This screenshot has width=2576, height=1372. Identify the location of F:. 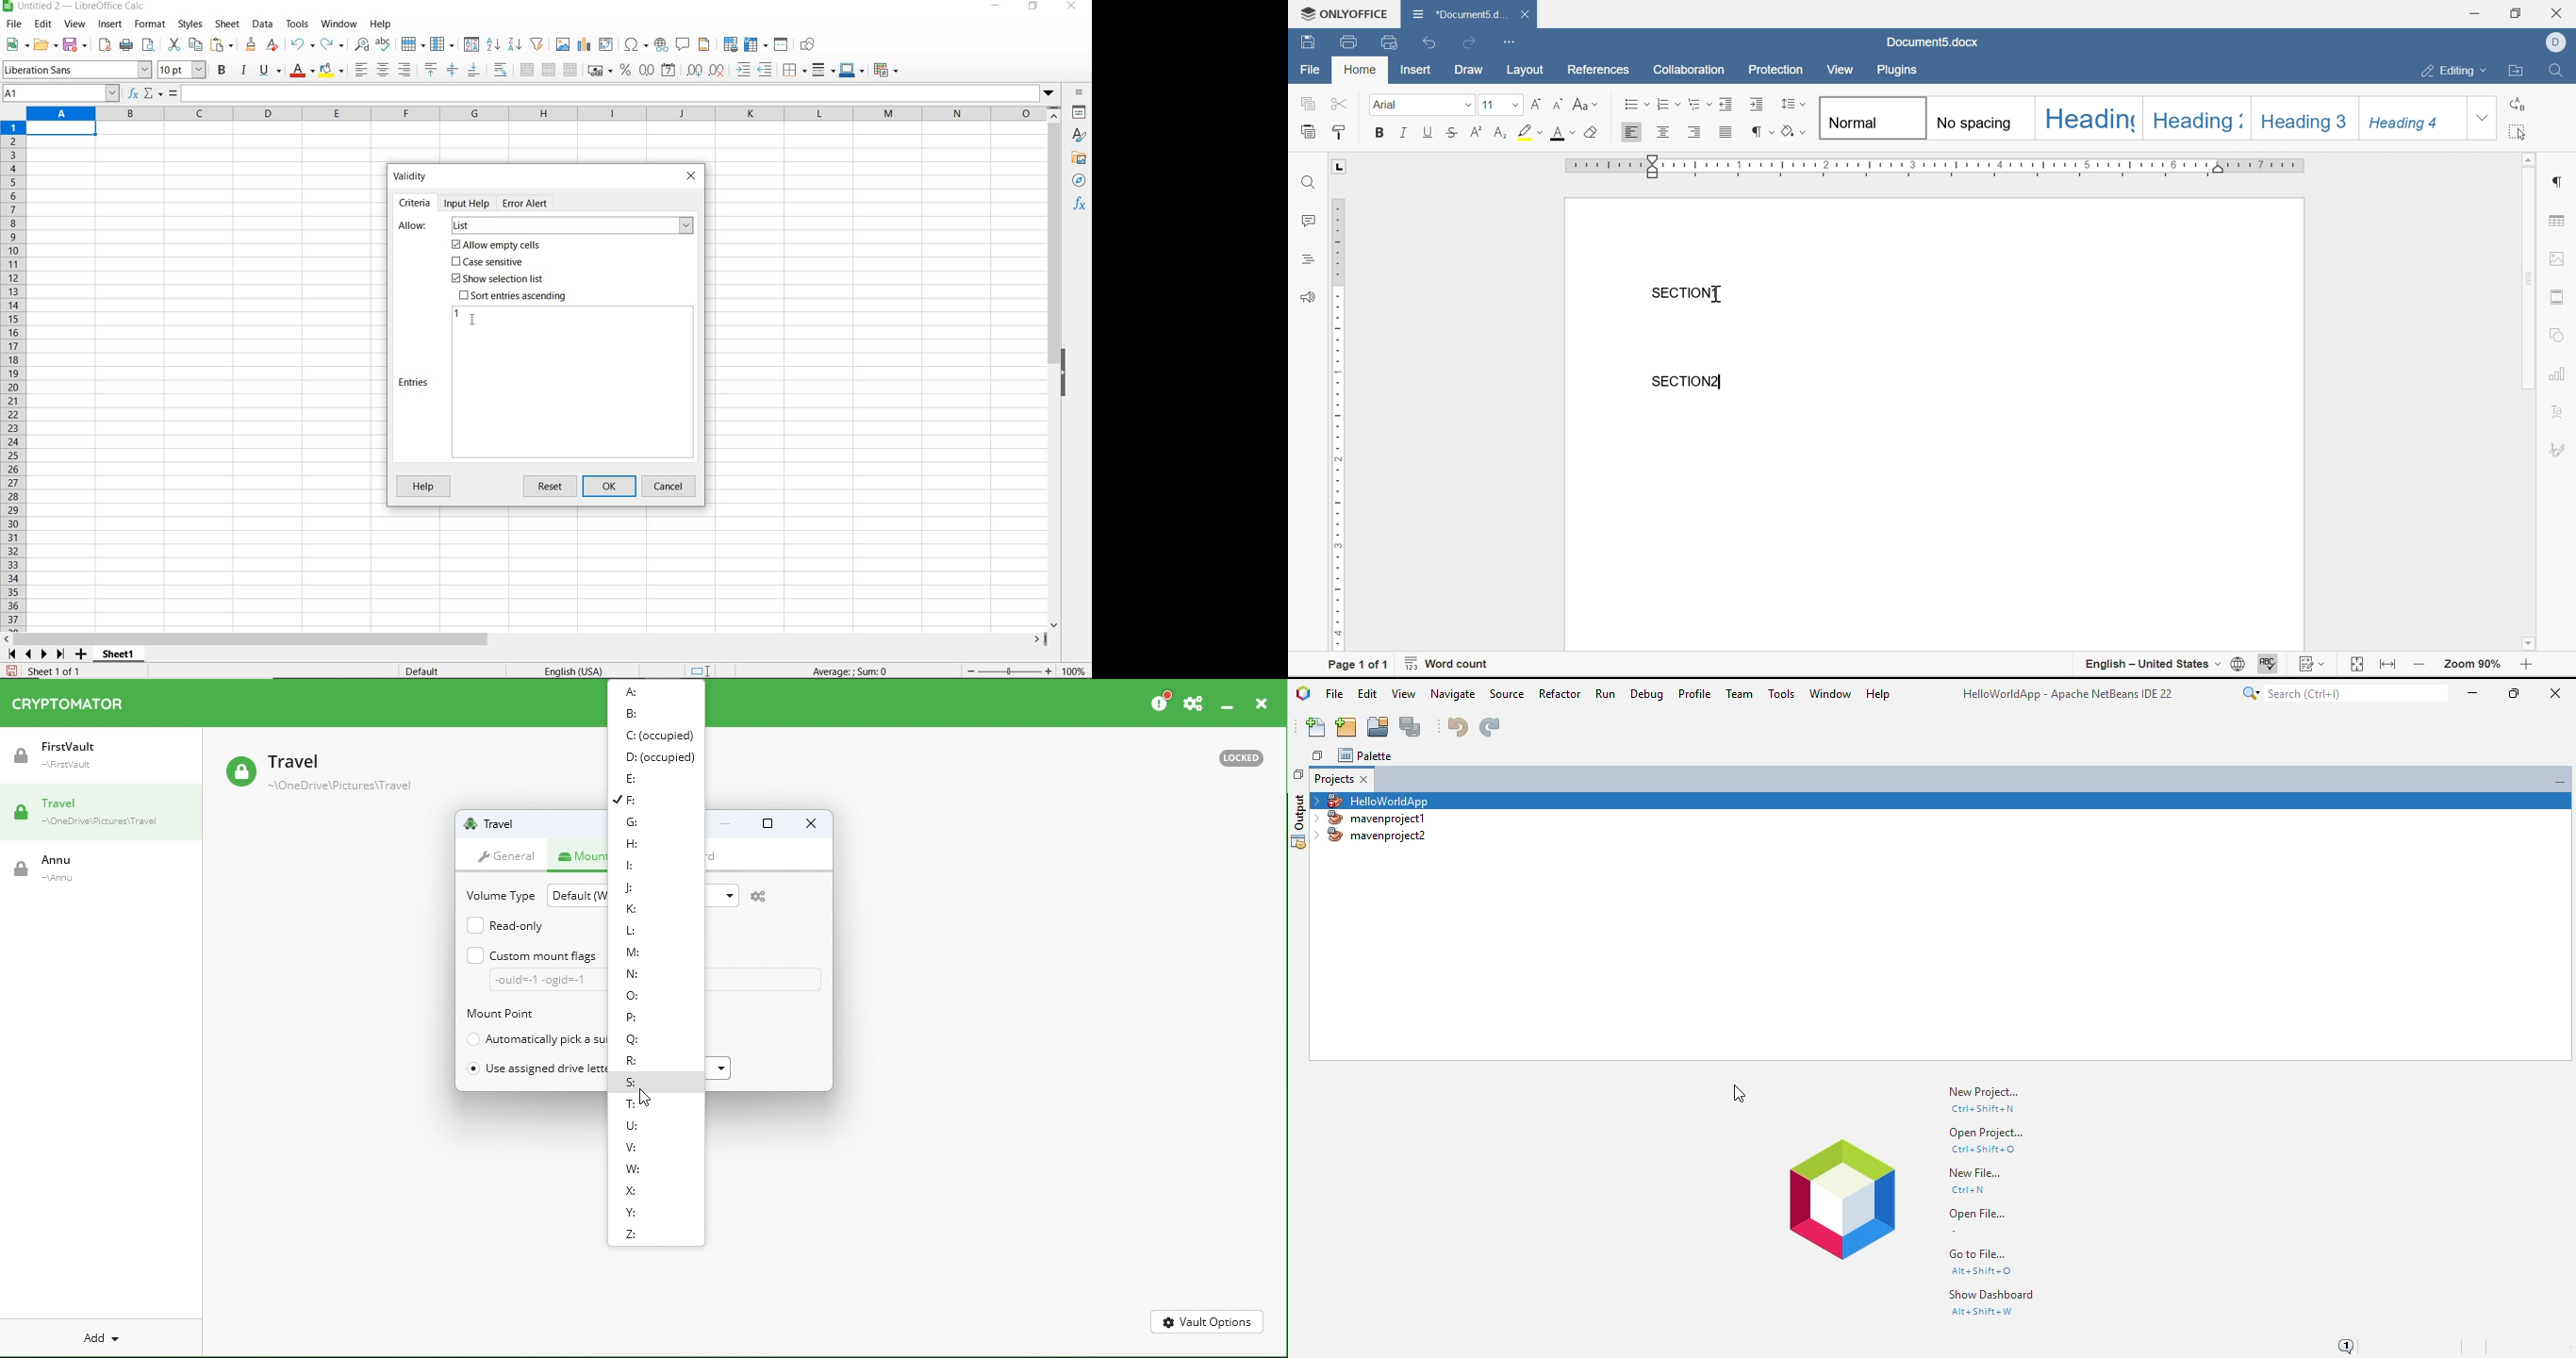
(636, 799).